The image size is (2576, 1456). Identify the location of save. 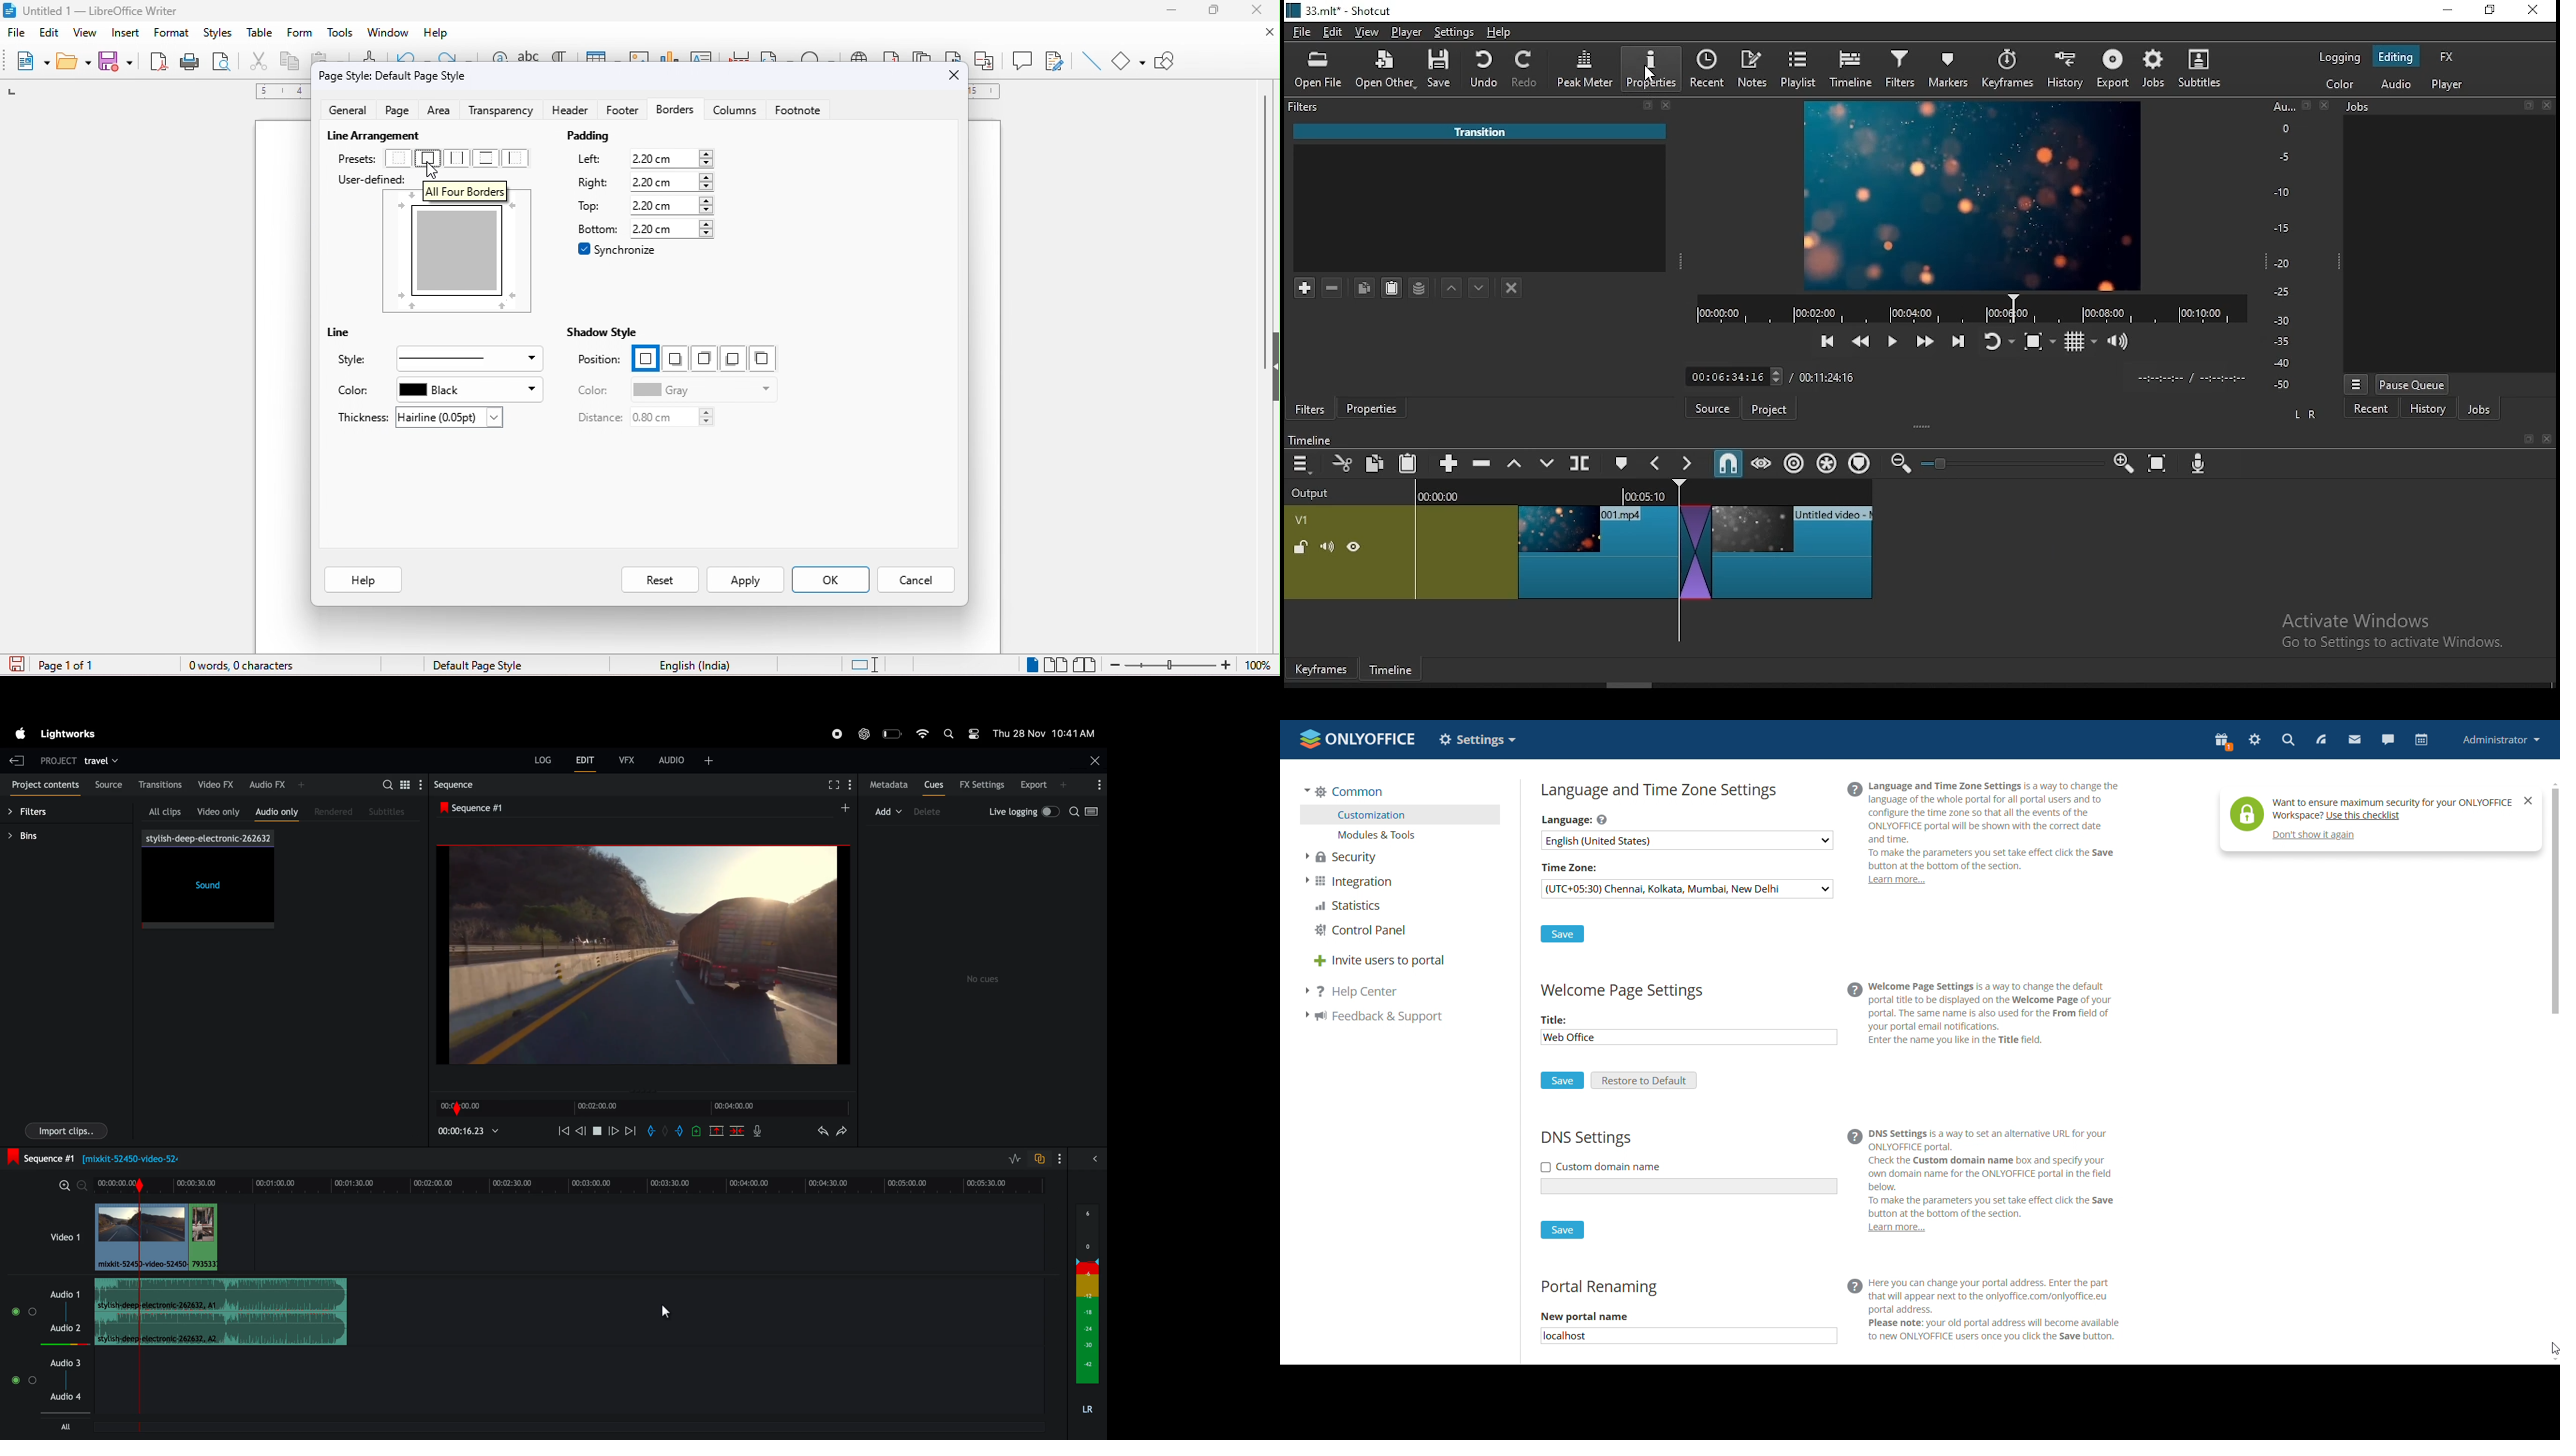
(1562, 1081).